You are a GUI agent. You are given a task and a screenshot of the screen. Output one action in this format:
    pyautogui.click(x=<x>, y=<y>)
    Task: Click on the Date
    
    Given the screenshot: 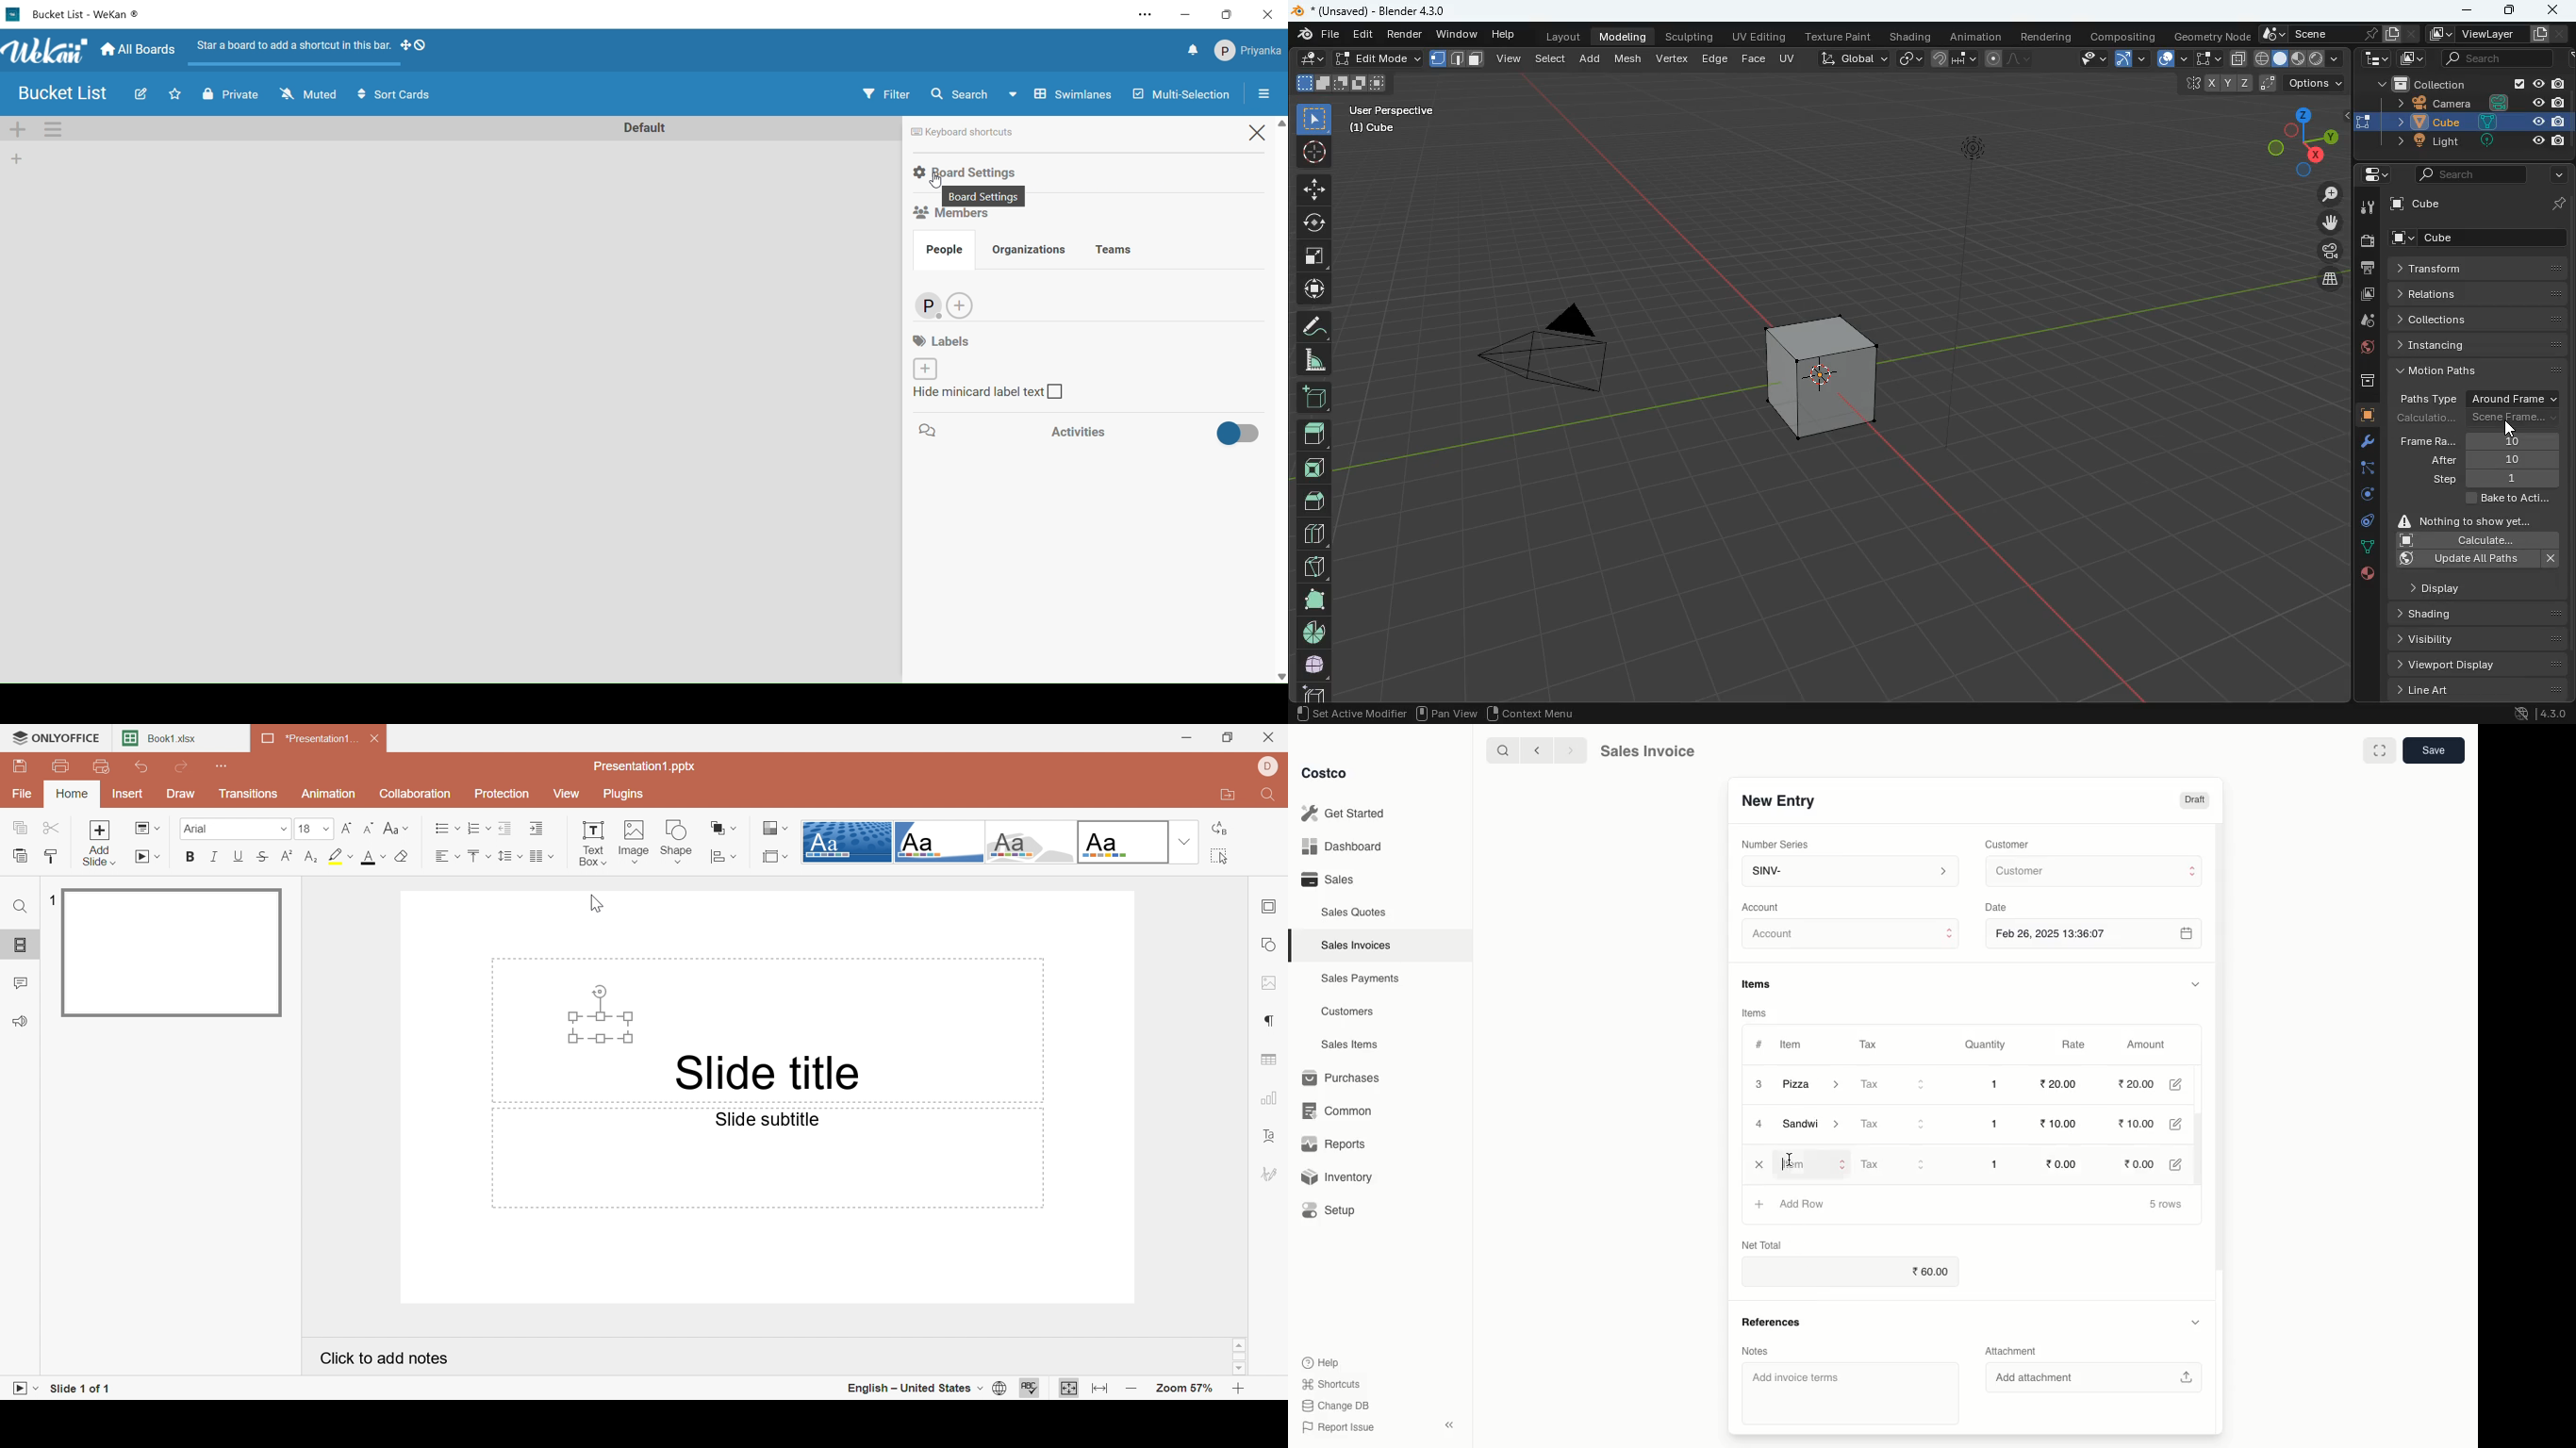 What is the action you would take?
    pyautogui.click(x=2001, y=907)
    